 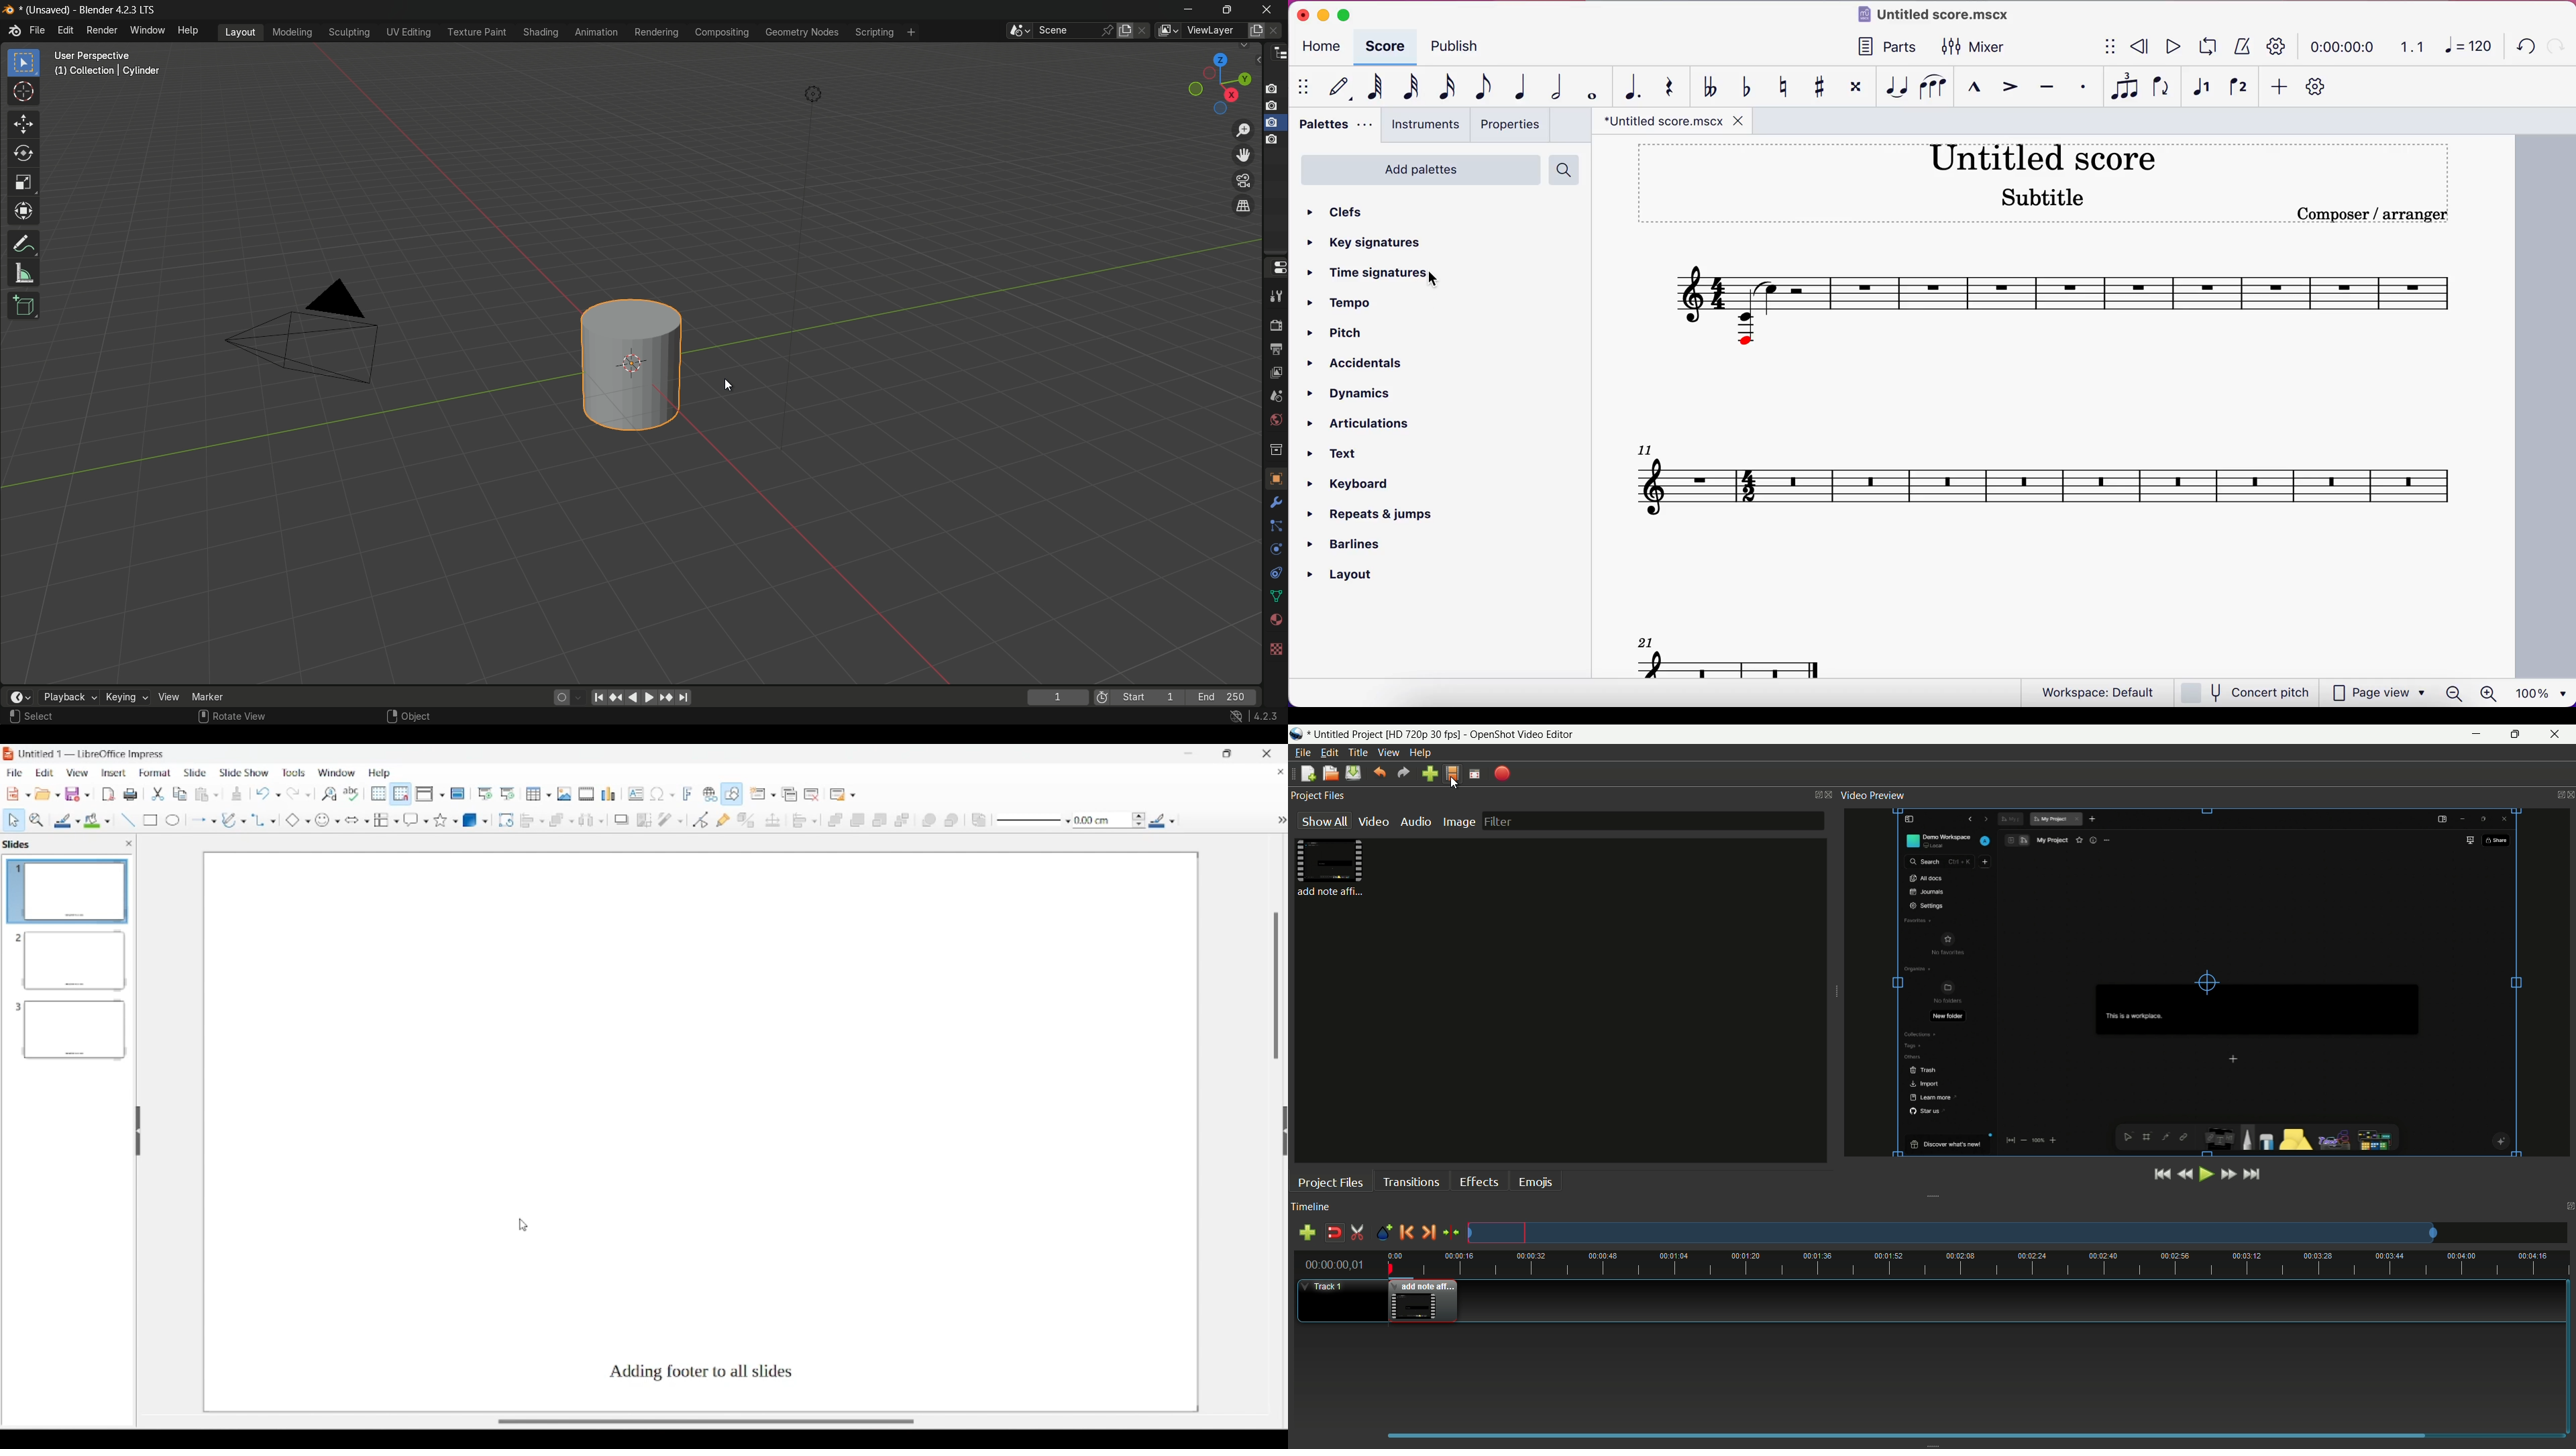 I want to click on properties, so click(x=1512, y=124).